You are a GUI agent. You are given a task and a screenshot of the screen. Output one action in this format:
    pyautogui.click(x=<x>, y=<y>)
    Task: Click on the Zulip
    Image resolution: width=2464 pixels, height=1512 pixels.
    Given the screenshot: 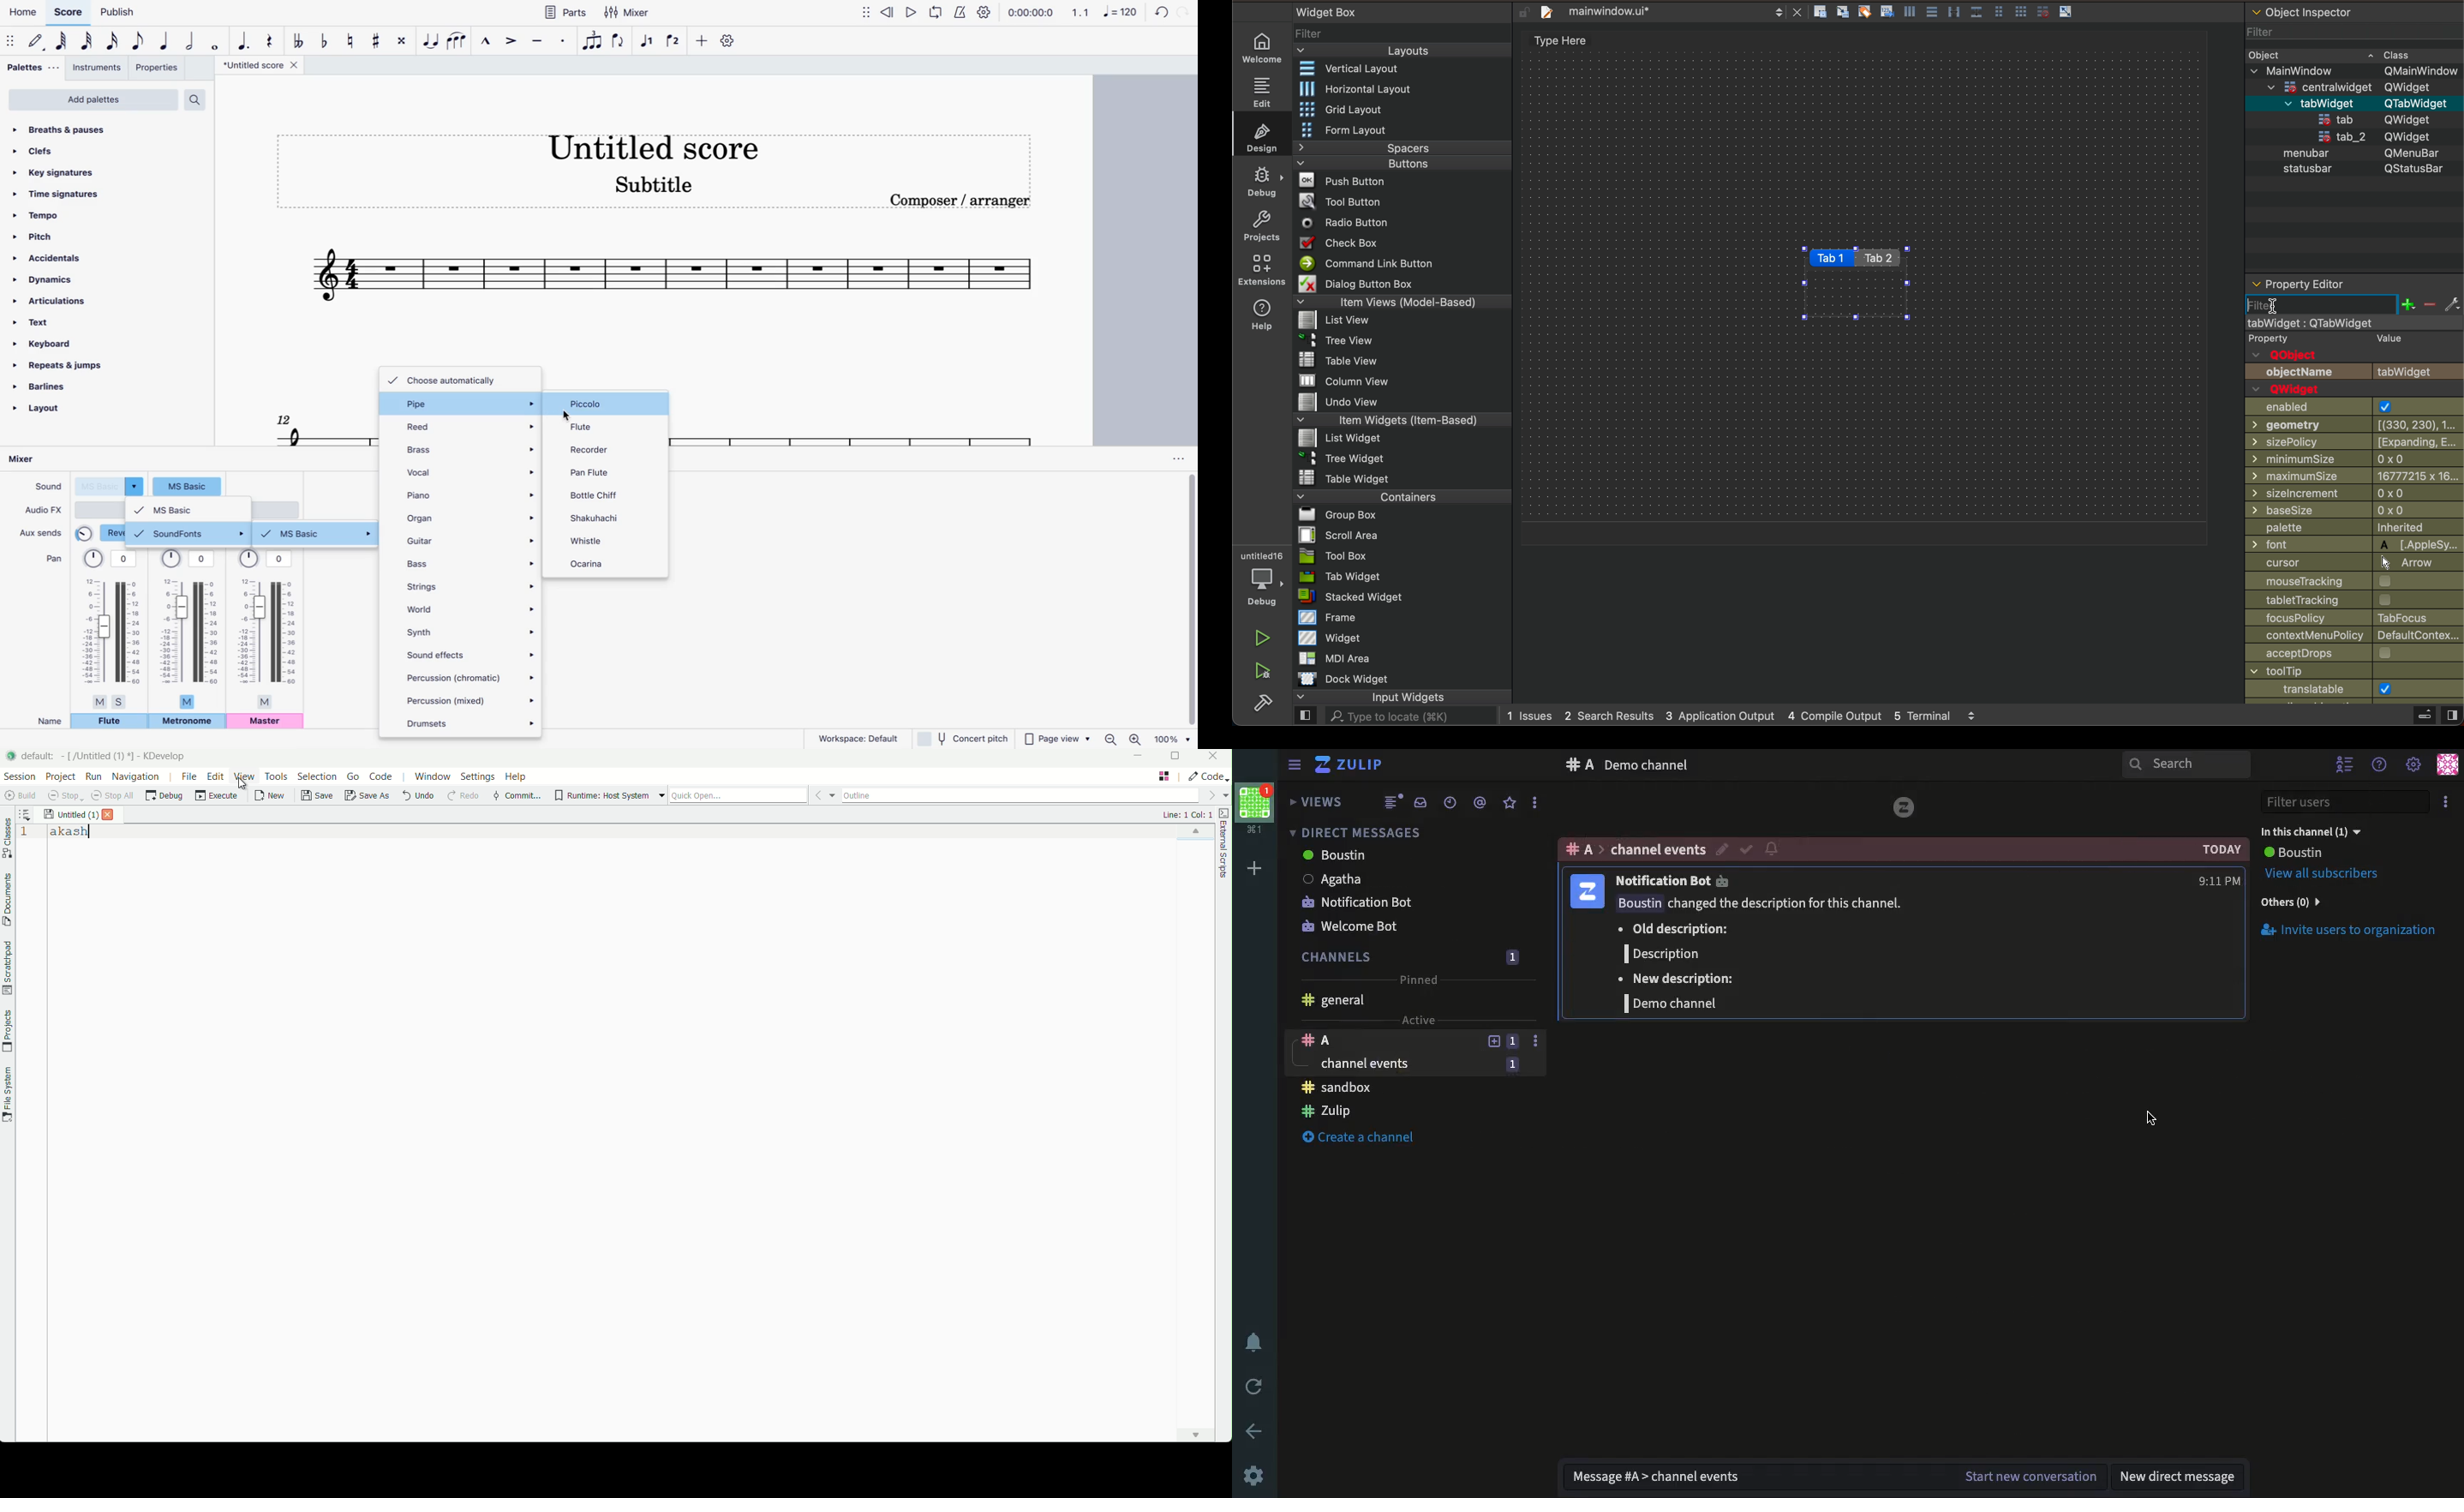 What is the action you would take?
    pyautogui.click(x=1330, y=1109)
    